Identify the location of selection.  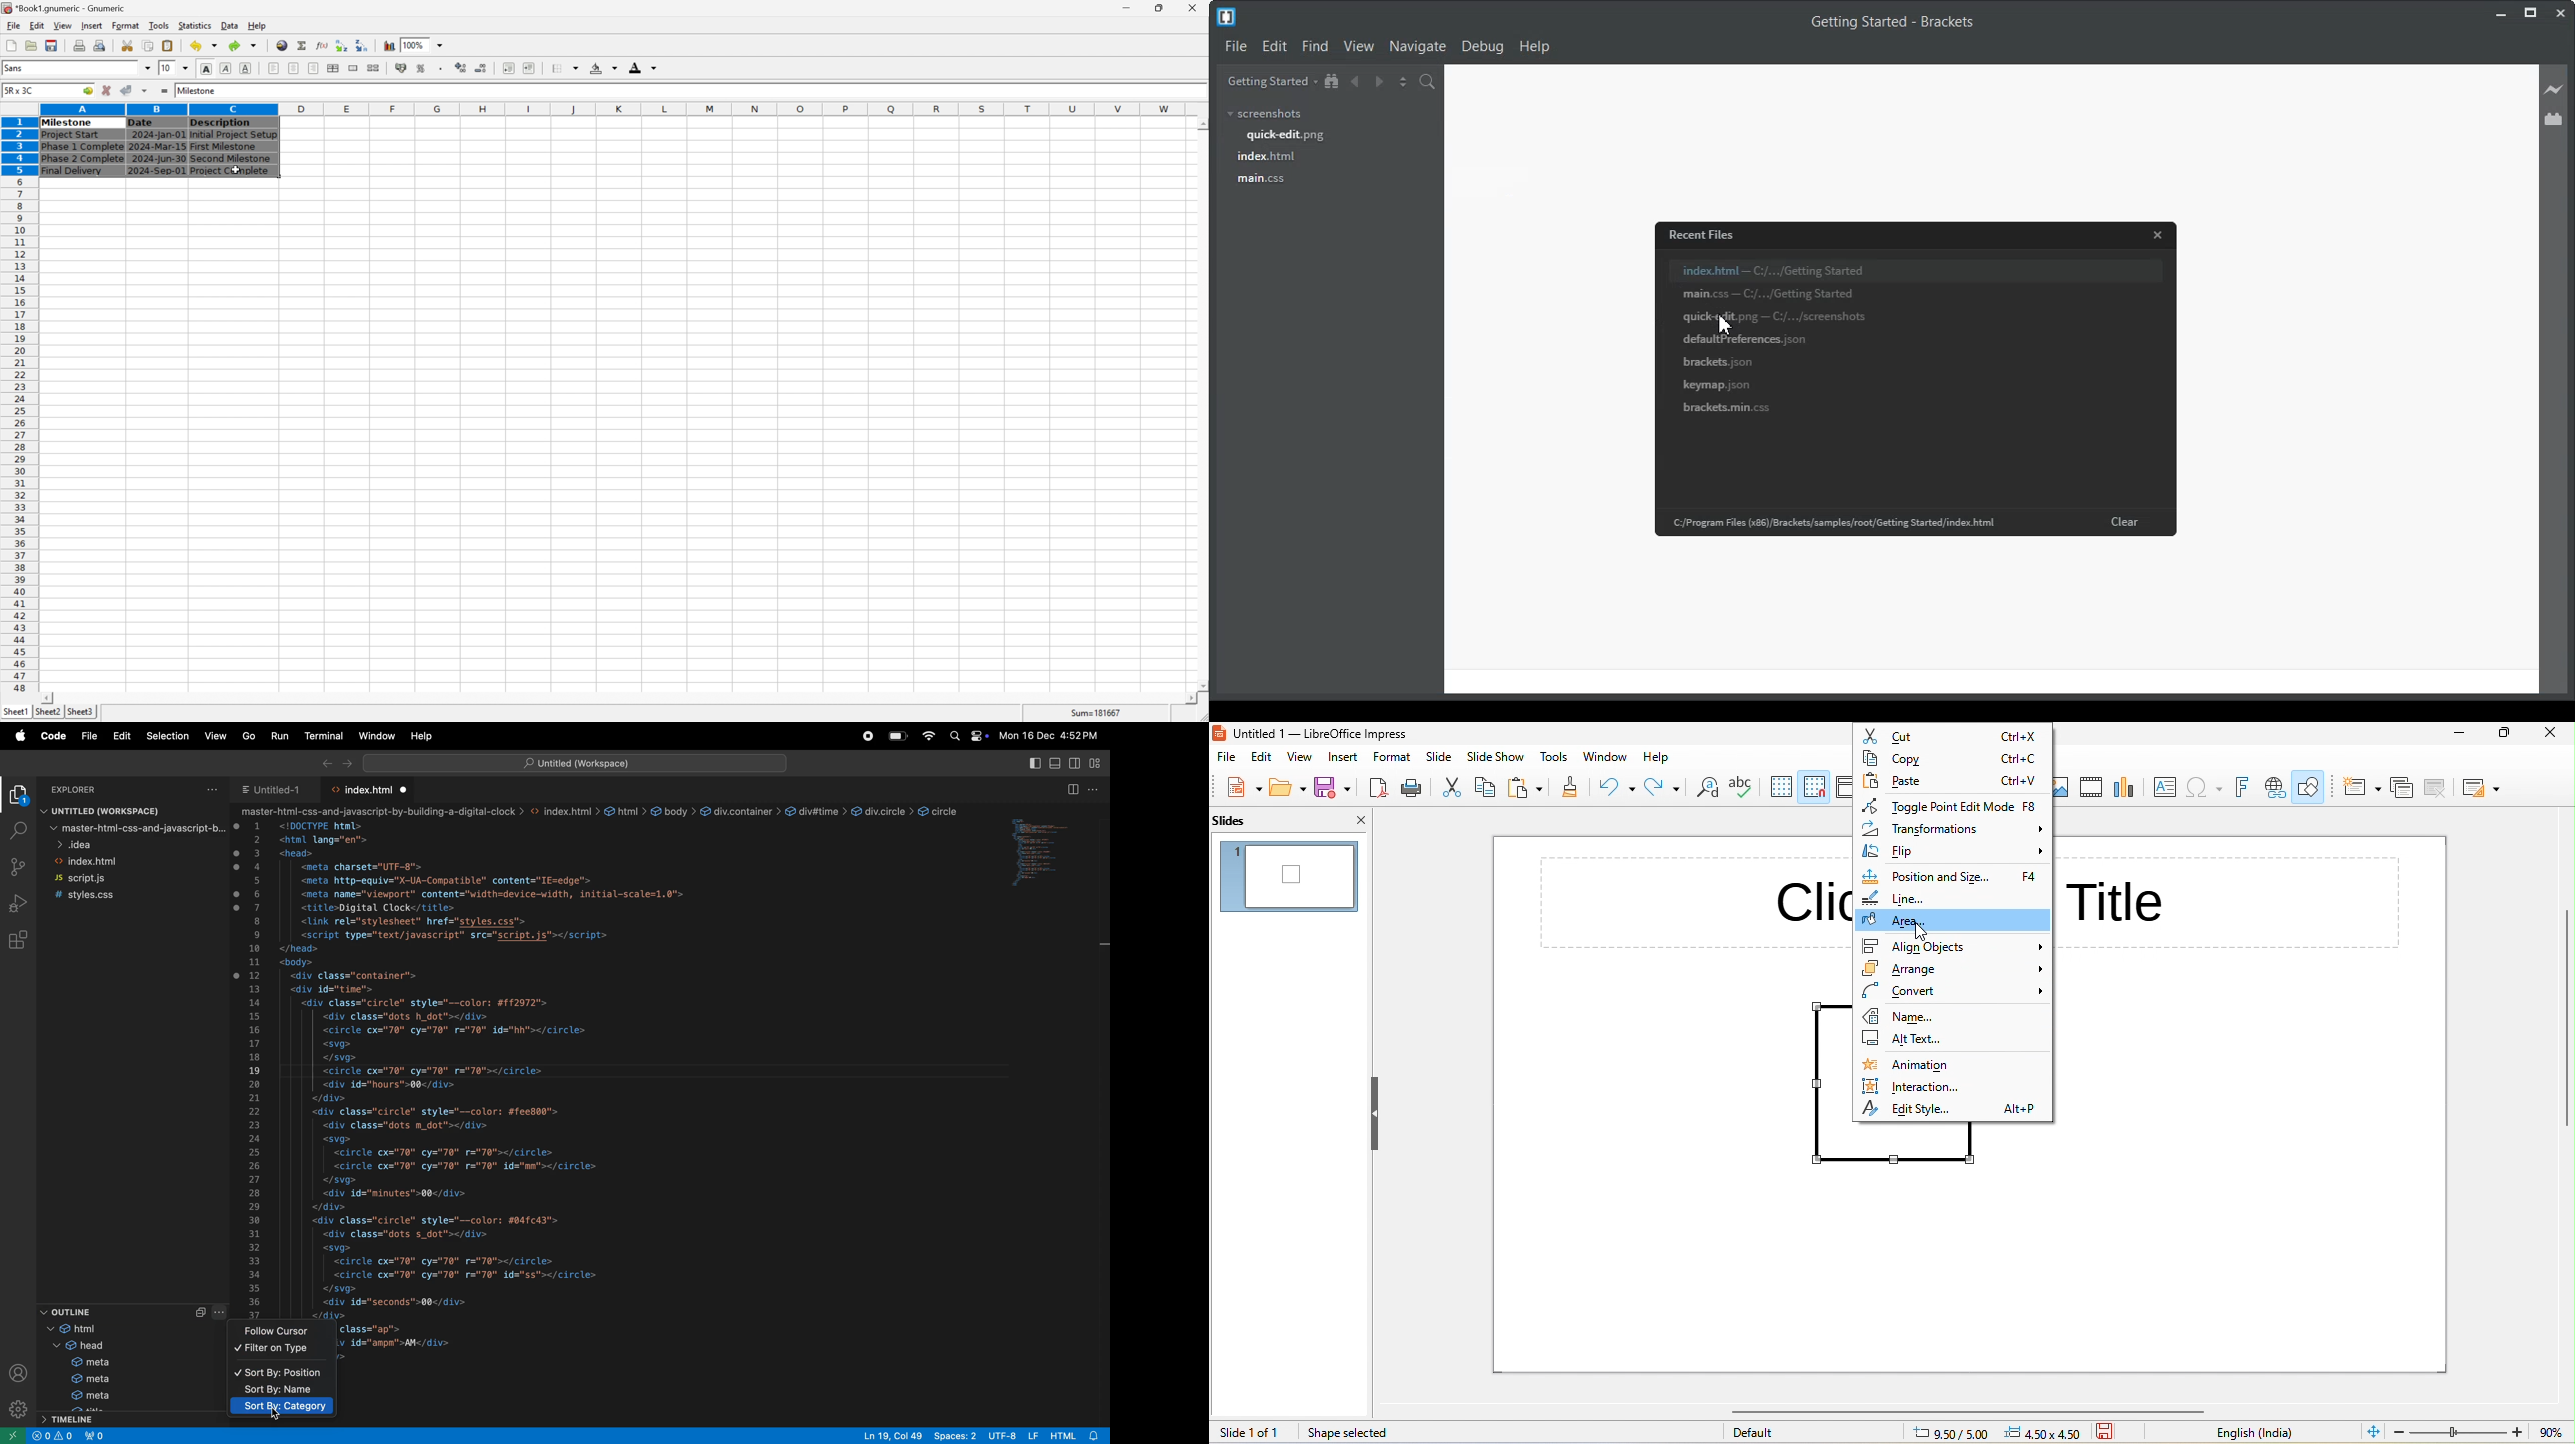
(167, 735).